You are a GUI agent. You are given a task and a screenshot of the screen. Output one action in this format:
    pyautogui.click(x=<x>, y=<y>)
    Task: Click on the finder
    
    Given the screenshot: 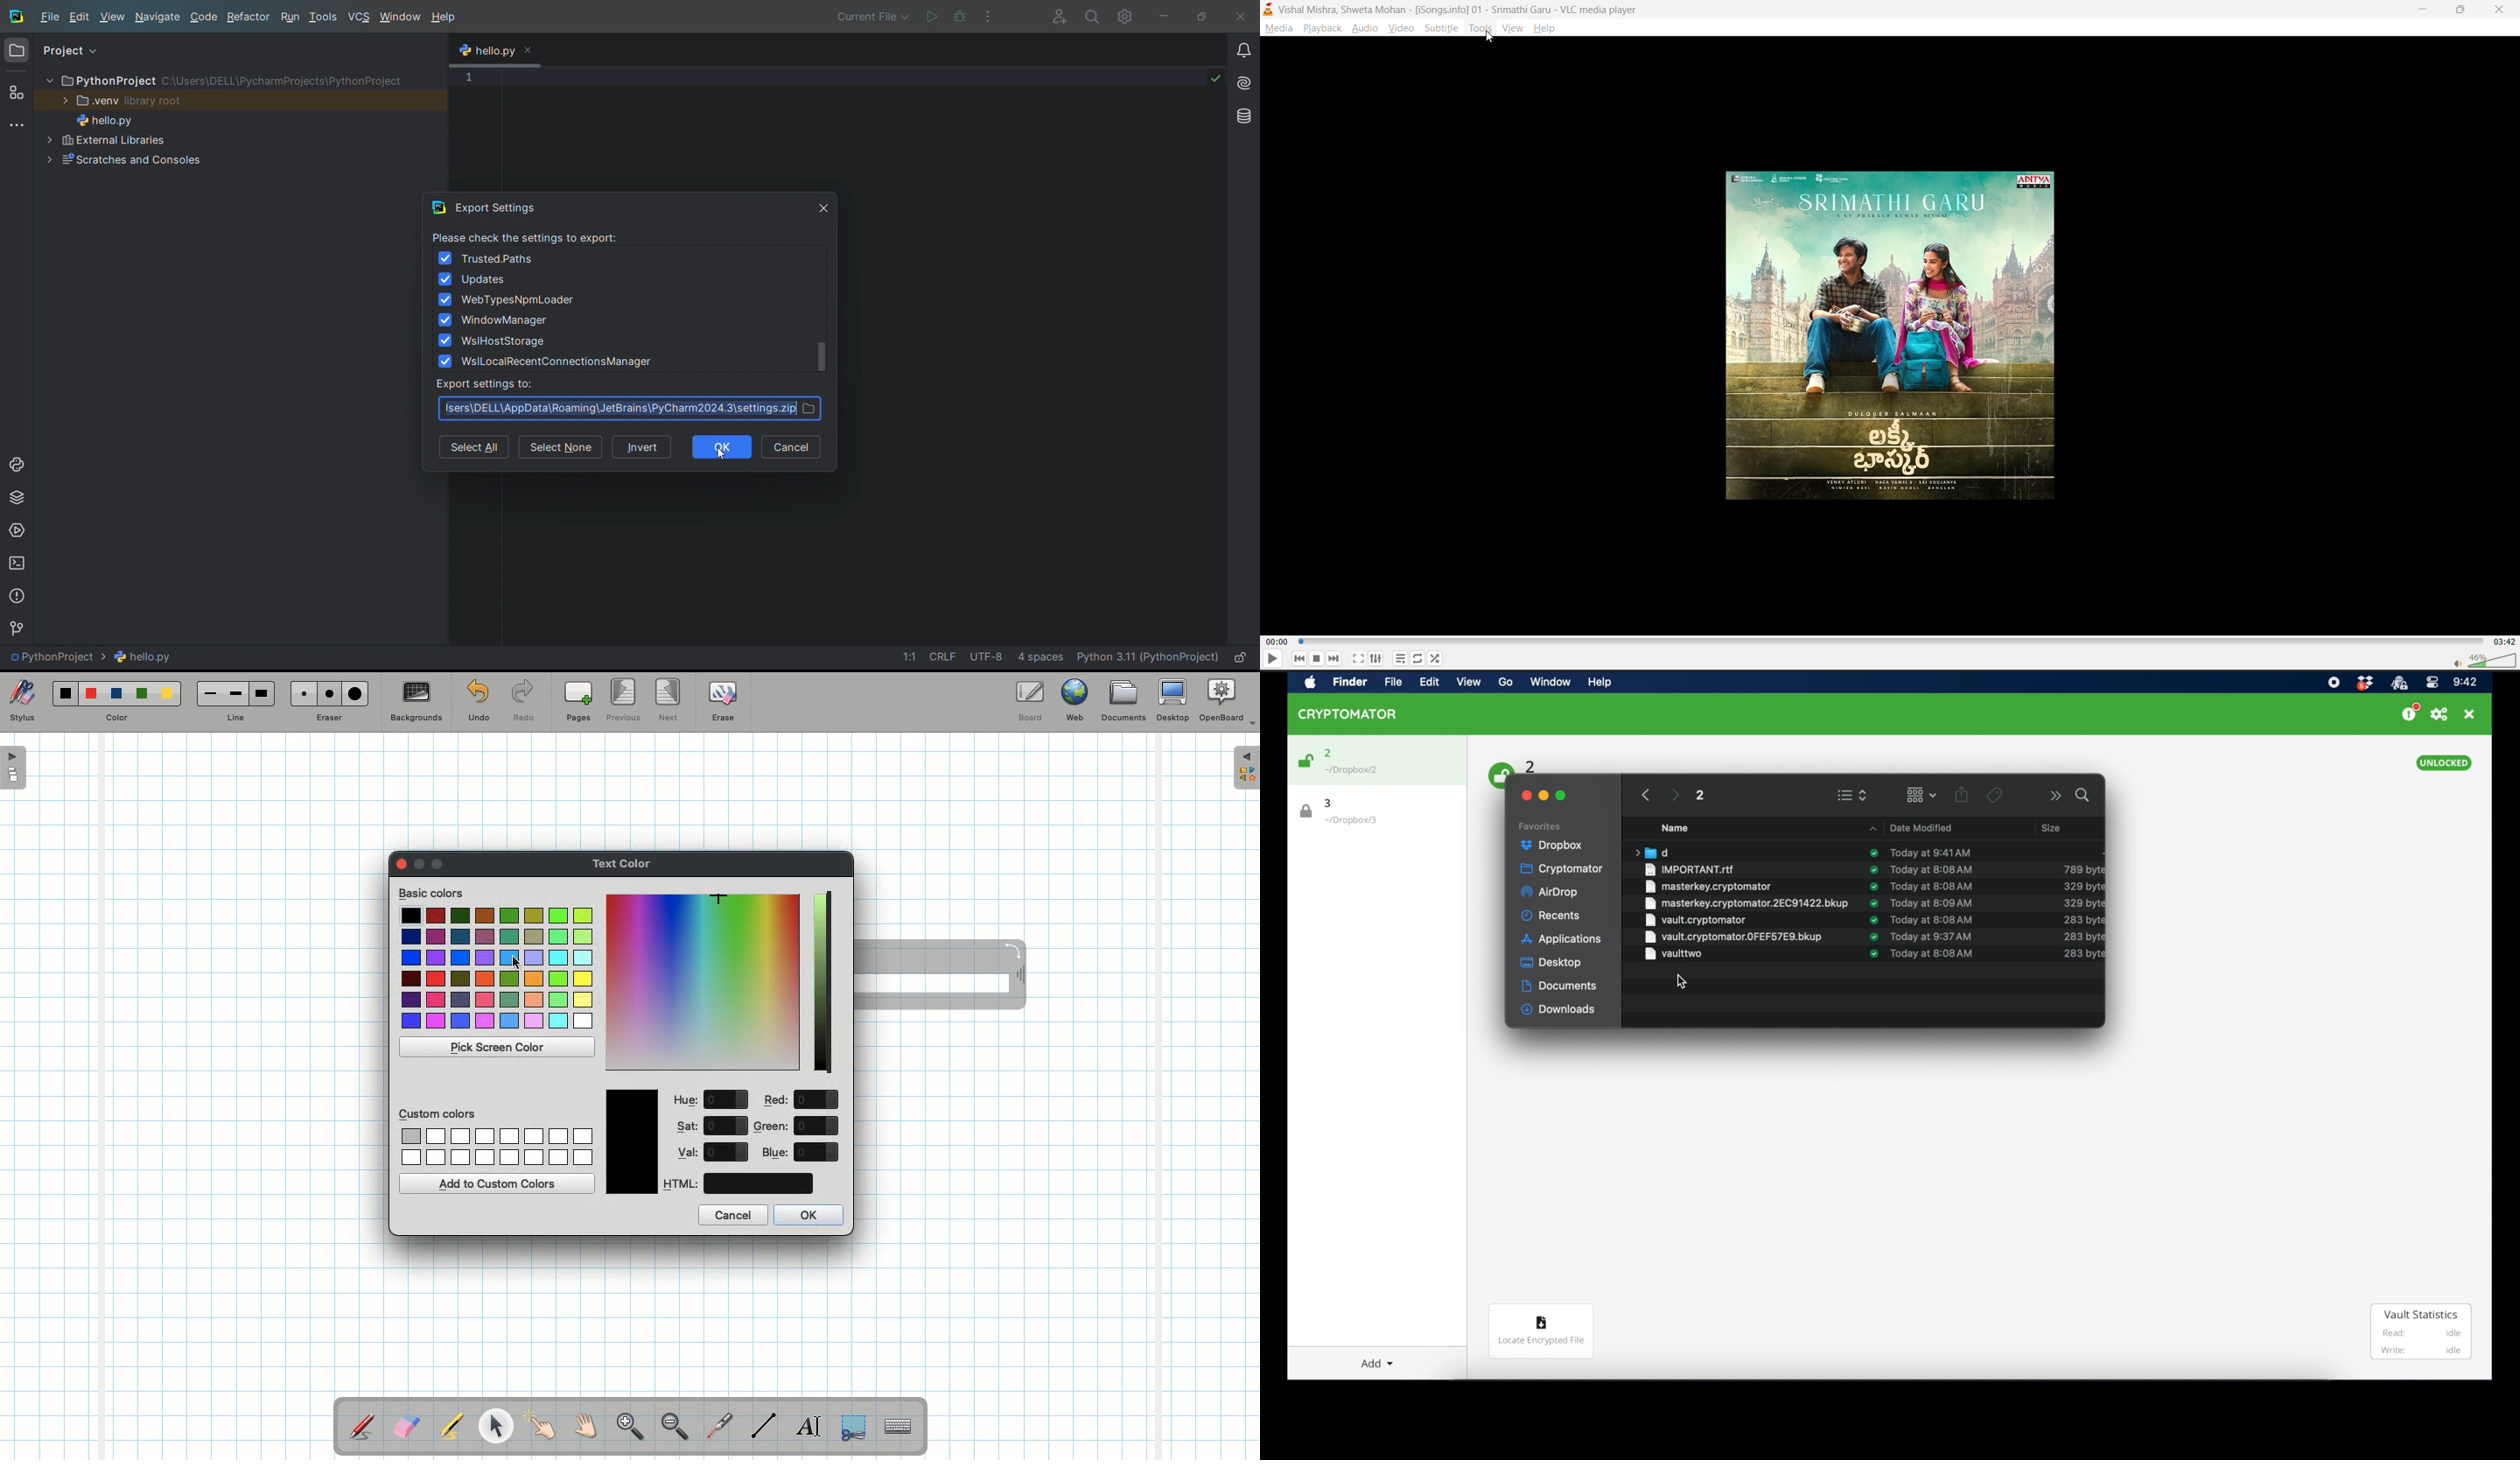 What is the action you would take?
    pyautogui.click(x=1348, y=681)
    